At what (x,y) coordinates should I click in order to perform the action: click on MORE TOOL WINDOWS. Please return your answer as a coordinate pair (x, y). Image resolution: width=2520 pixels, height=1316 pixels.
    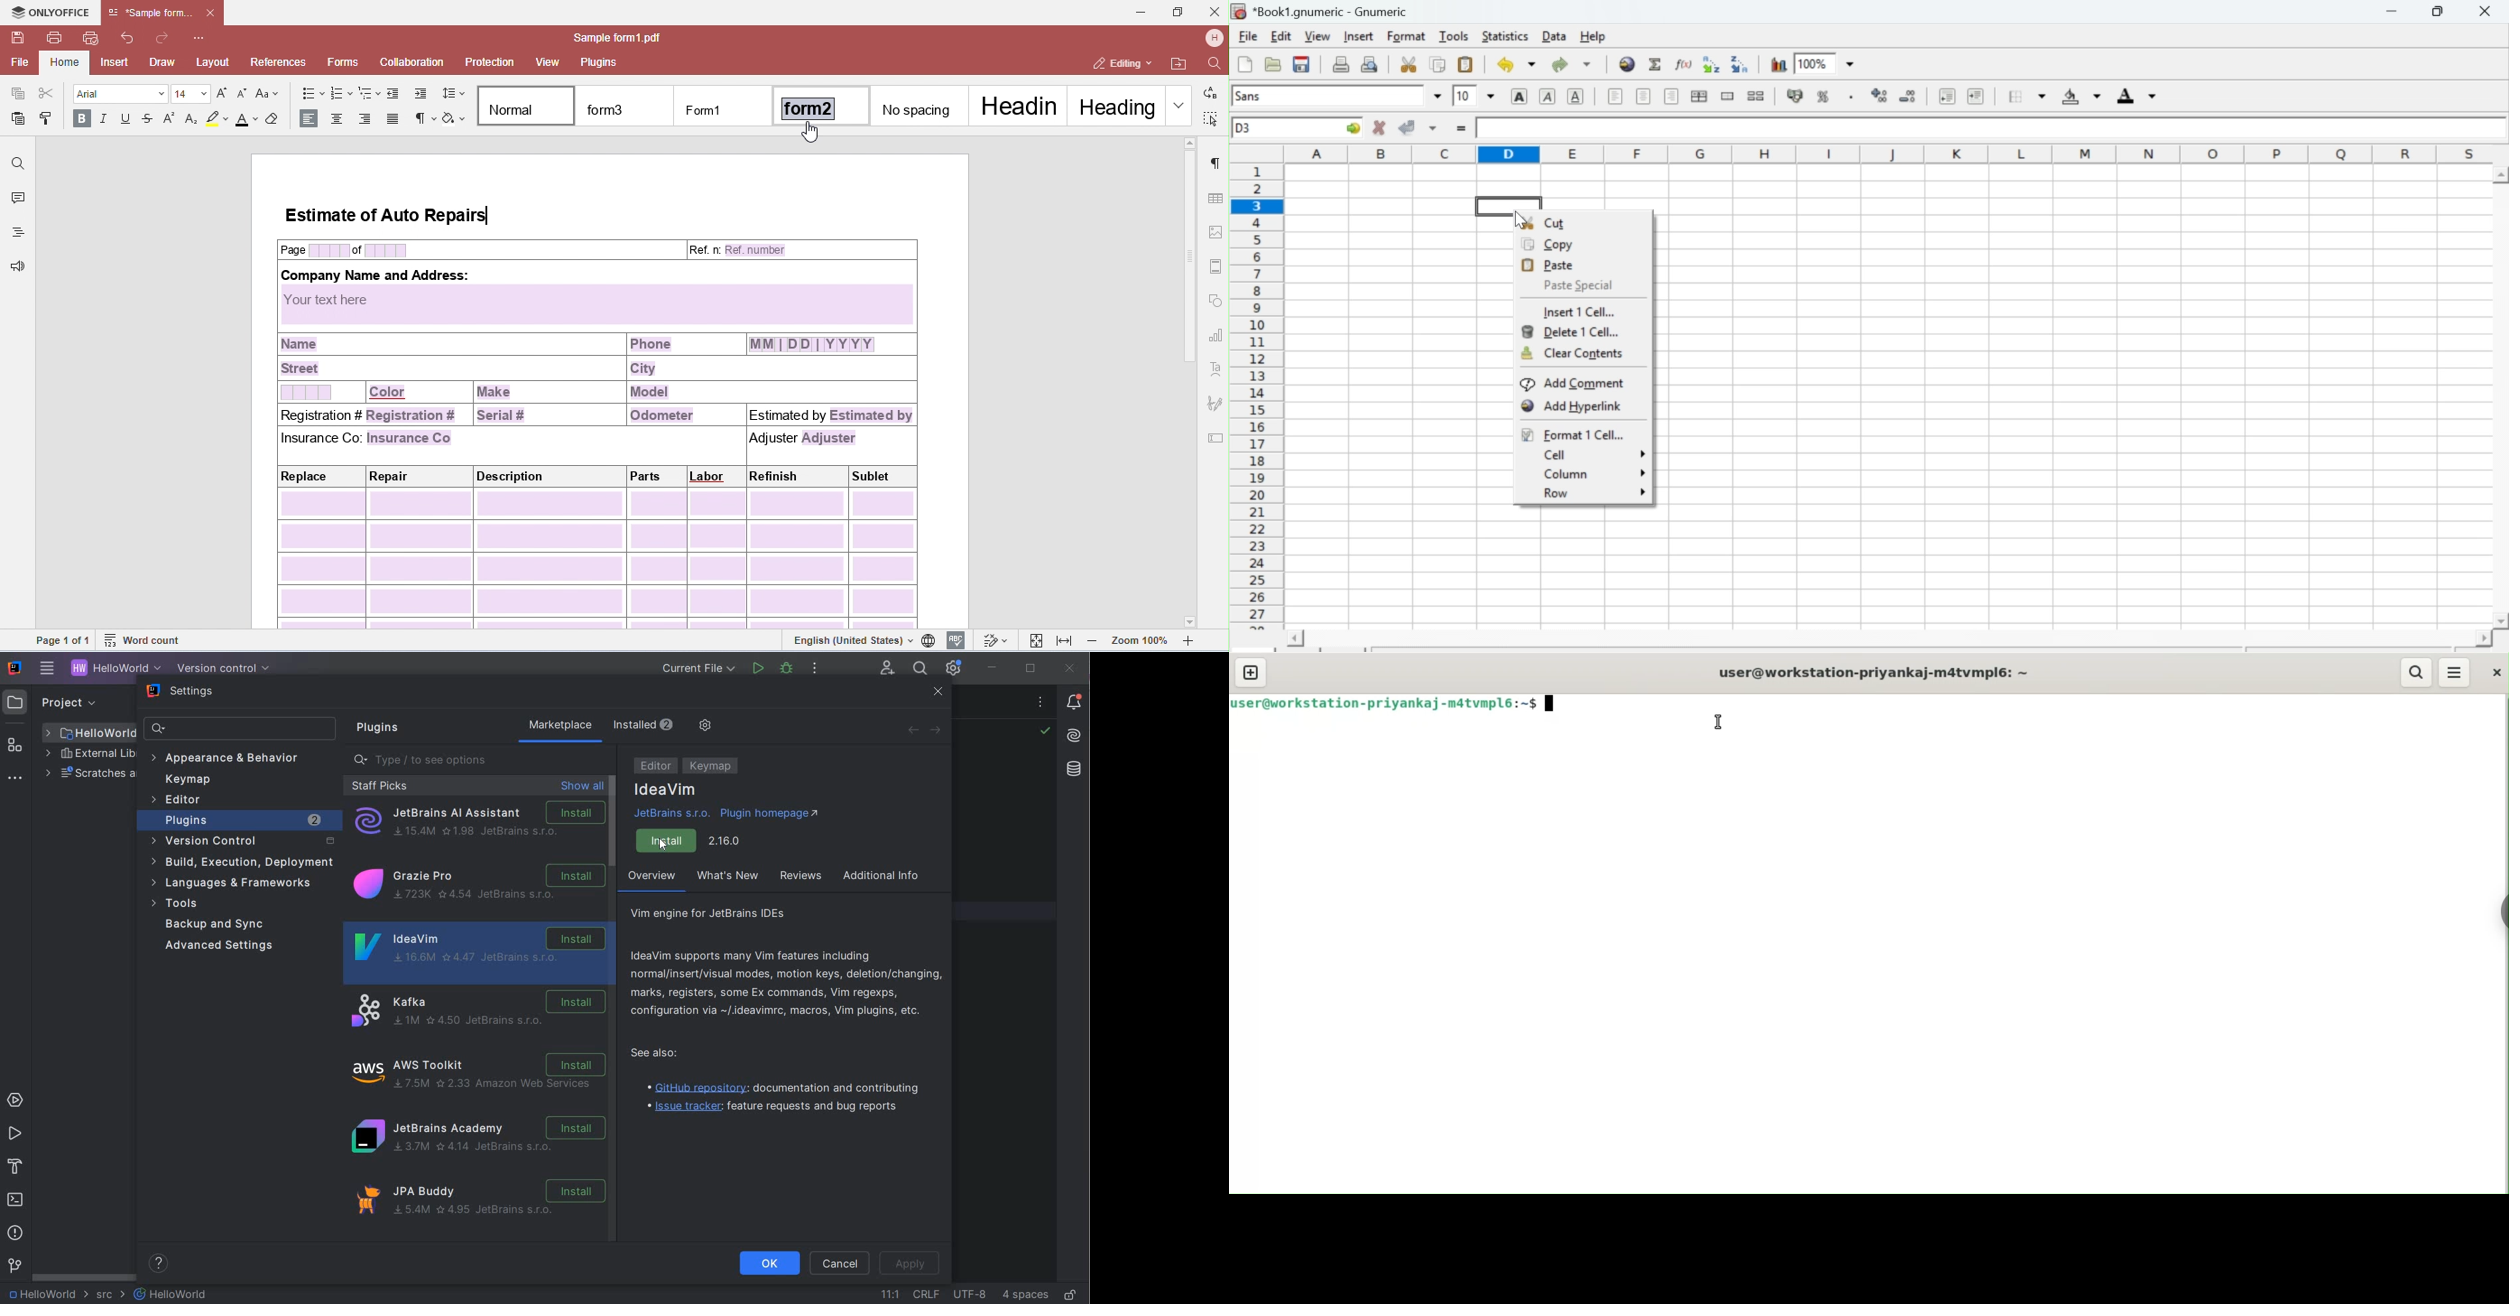
    Looking at the image, I should click on (15, 779).